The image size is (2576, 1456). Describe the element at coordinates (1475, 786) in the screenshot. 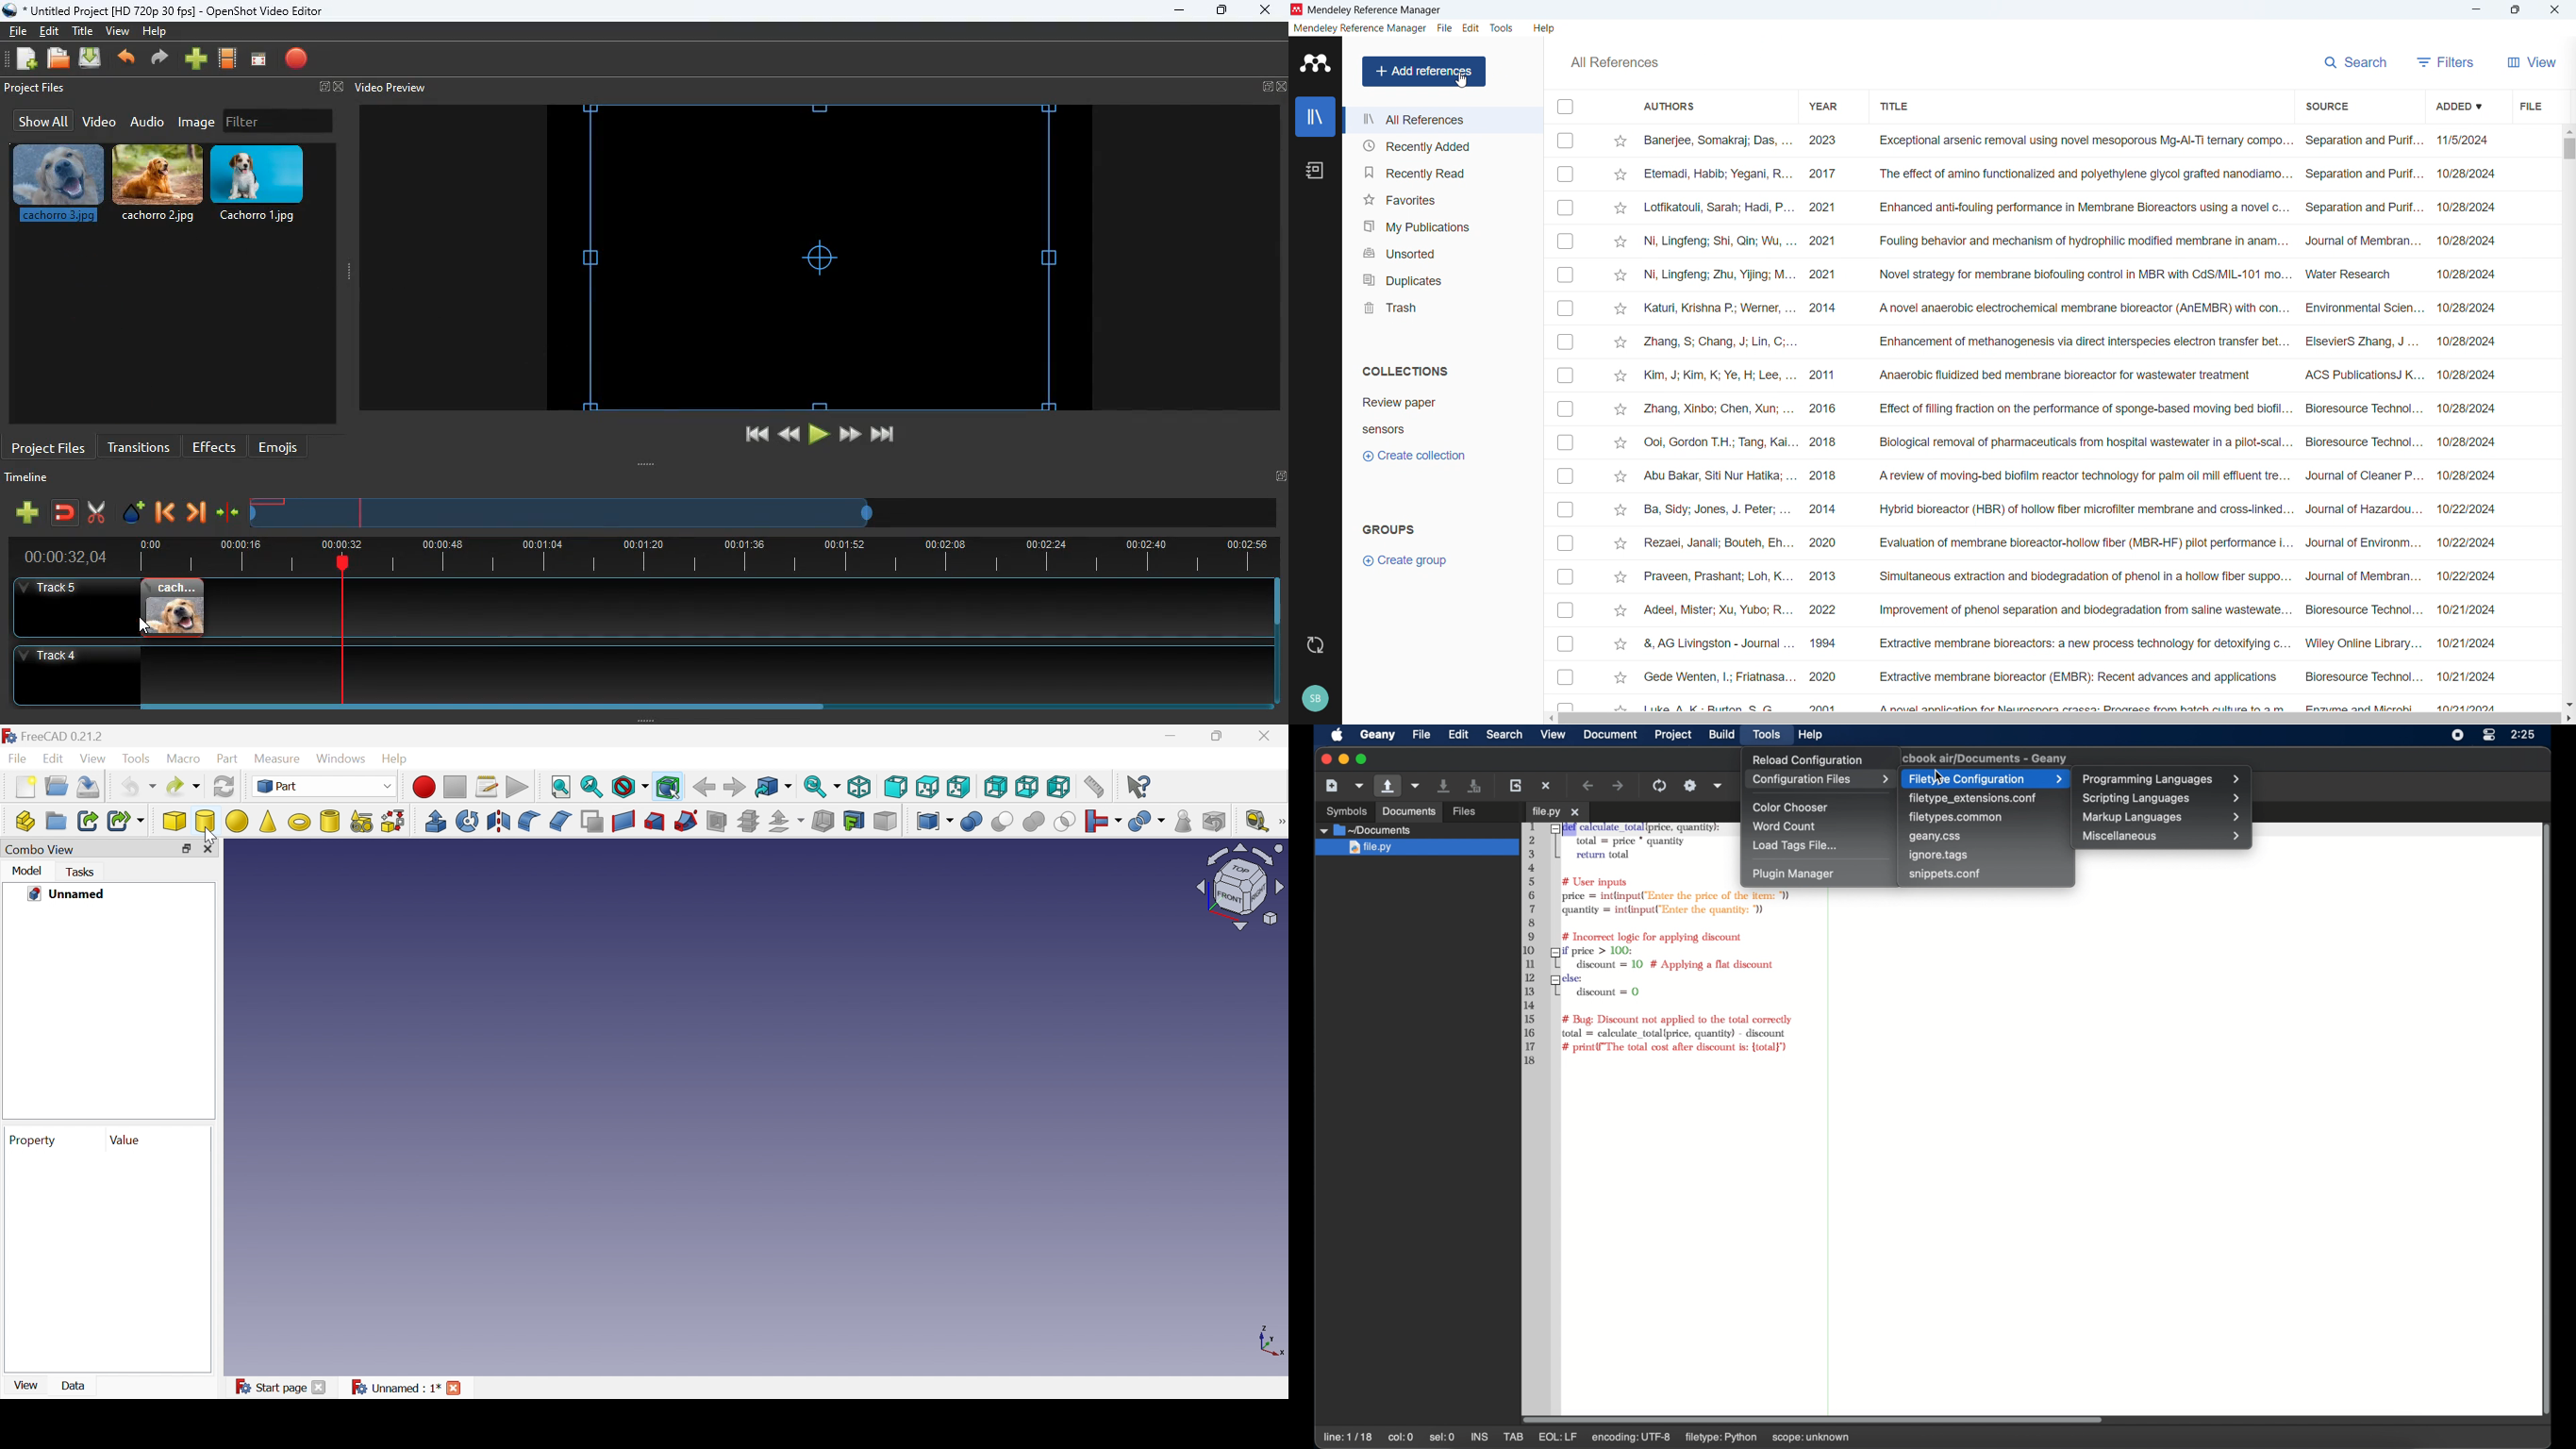

I see `save all files` at that location.